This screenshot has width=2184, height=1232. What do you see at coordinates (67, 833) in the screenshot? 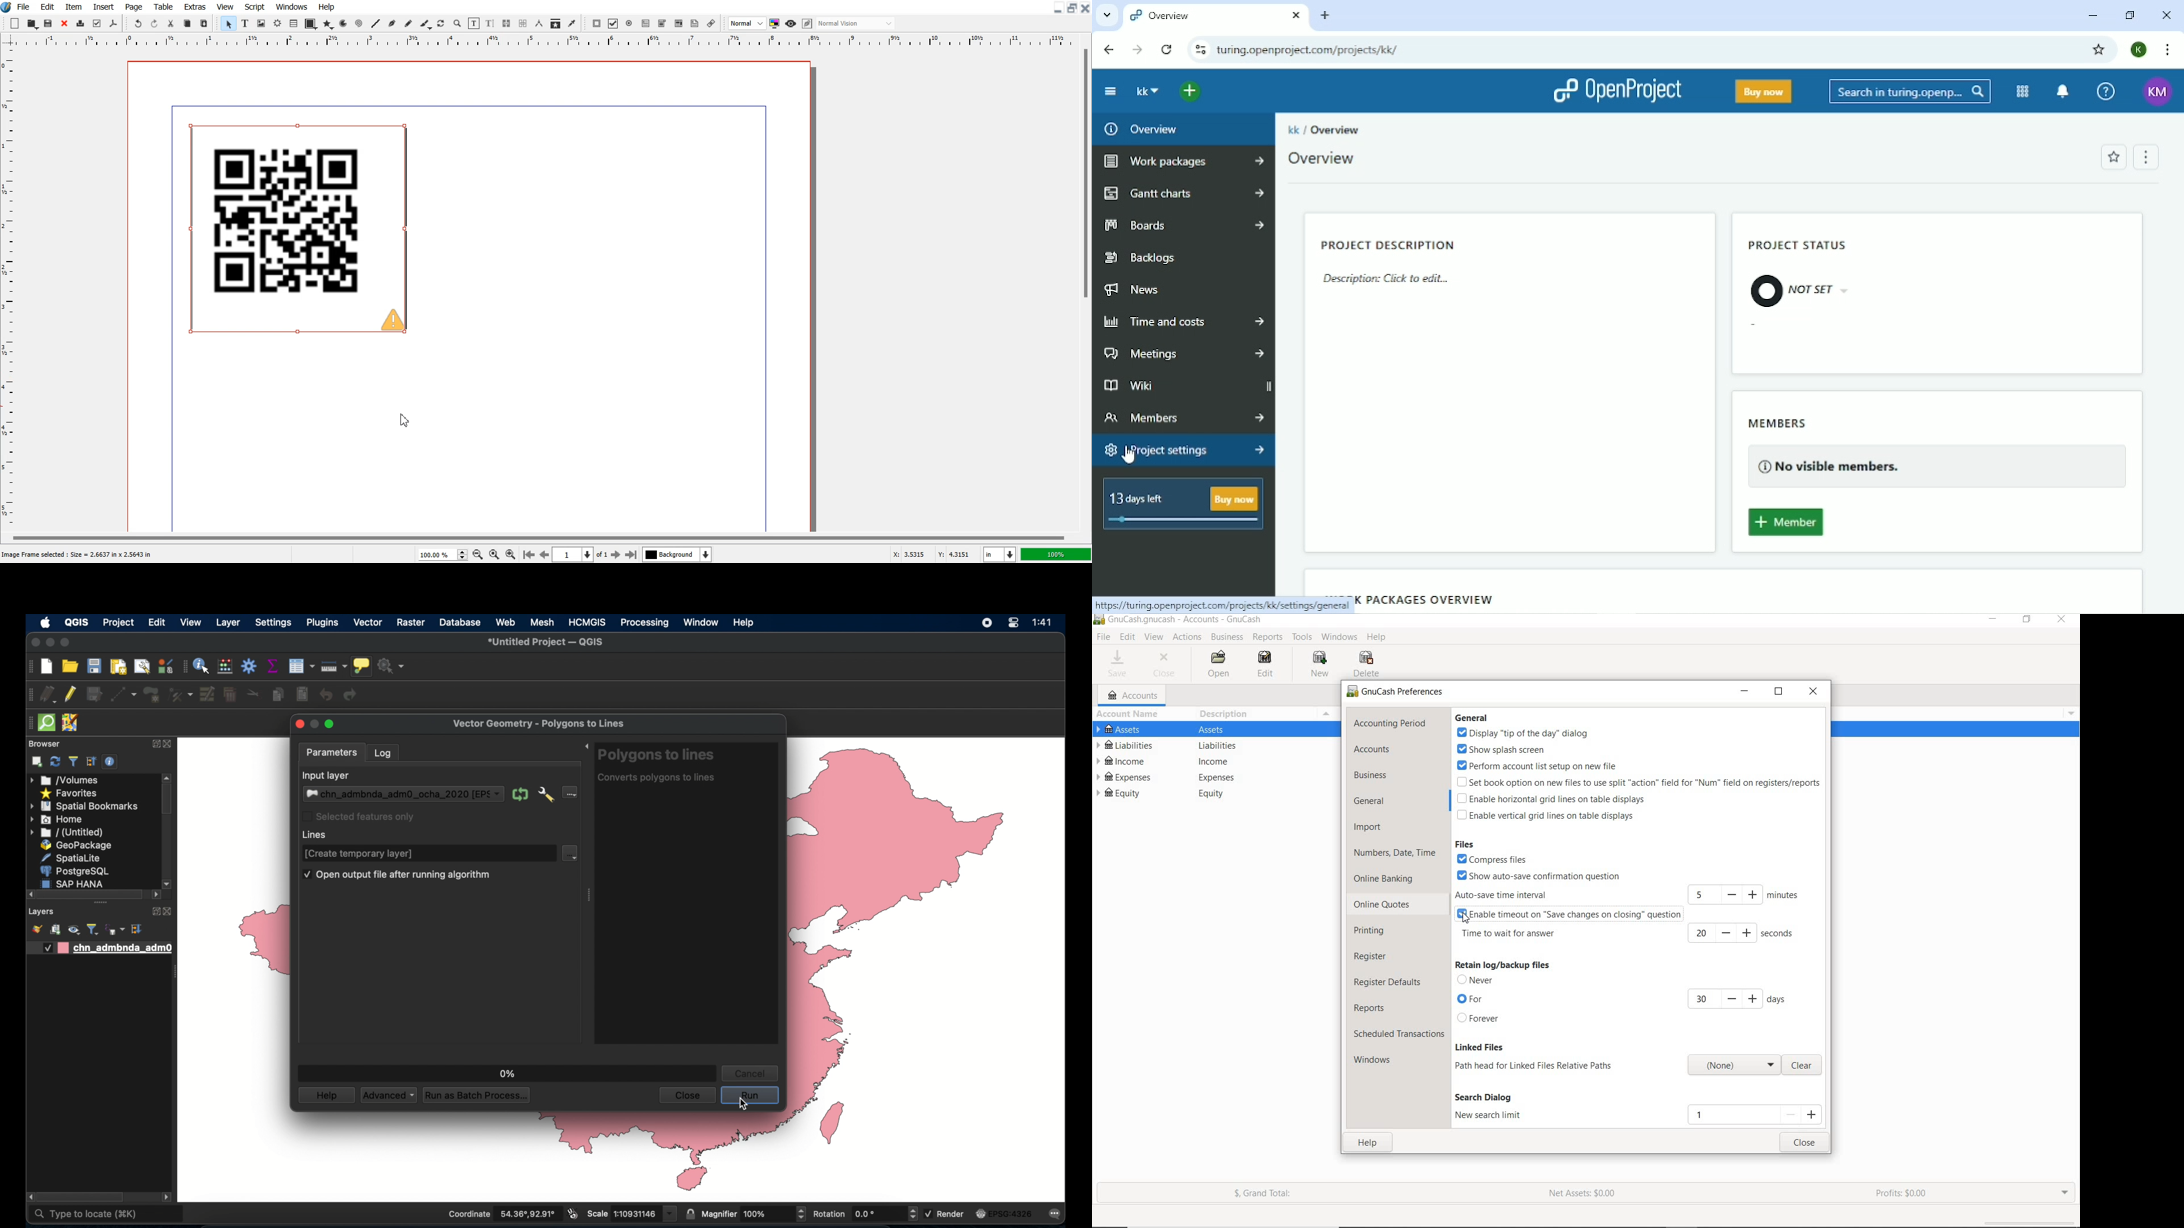
I see `untitled menu` at bounding box center [67, 833].